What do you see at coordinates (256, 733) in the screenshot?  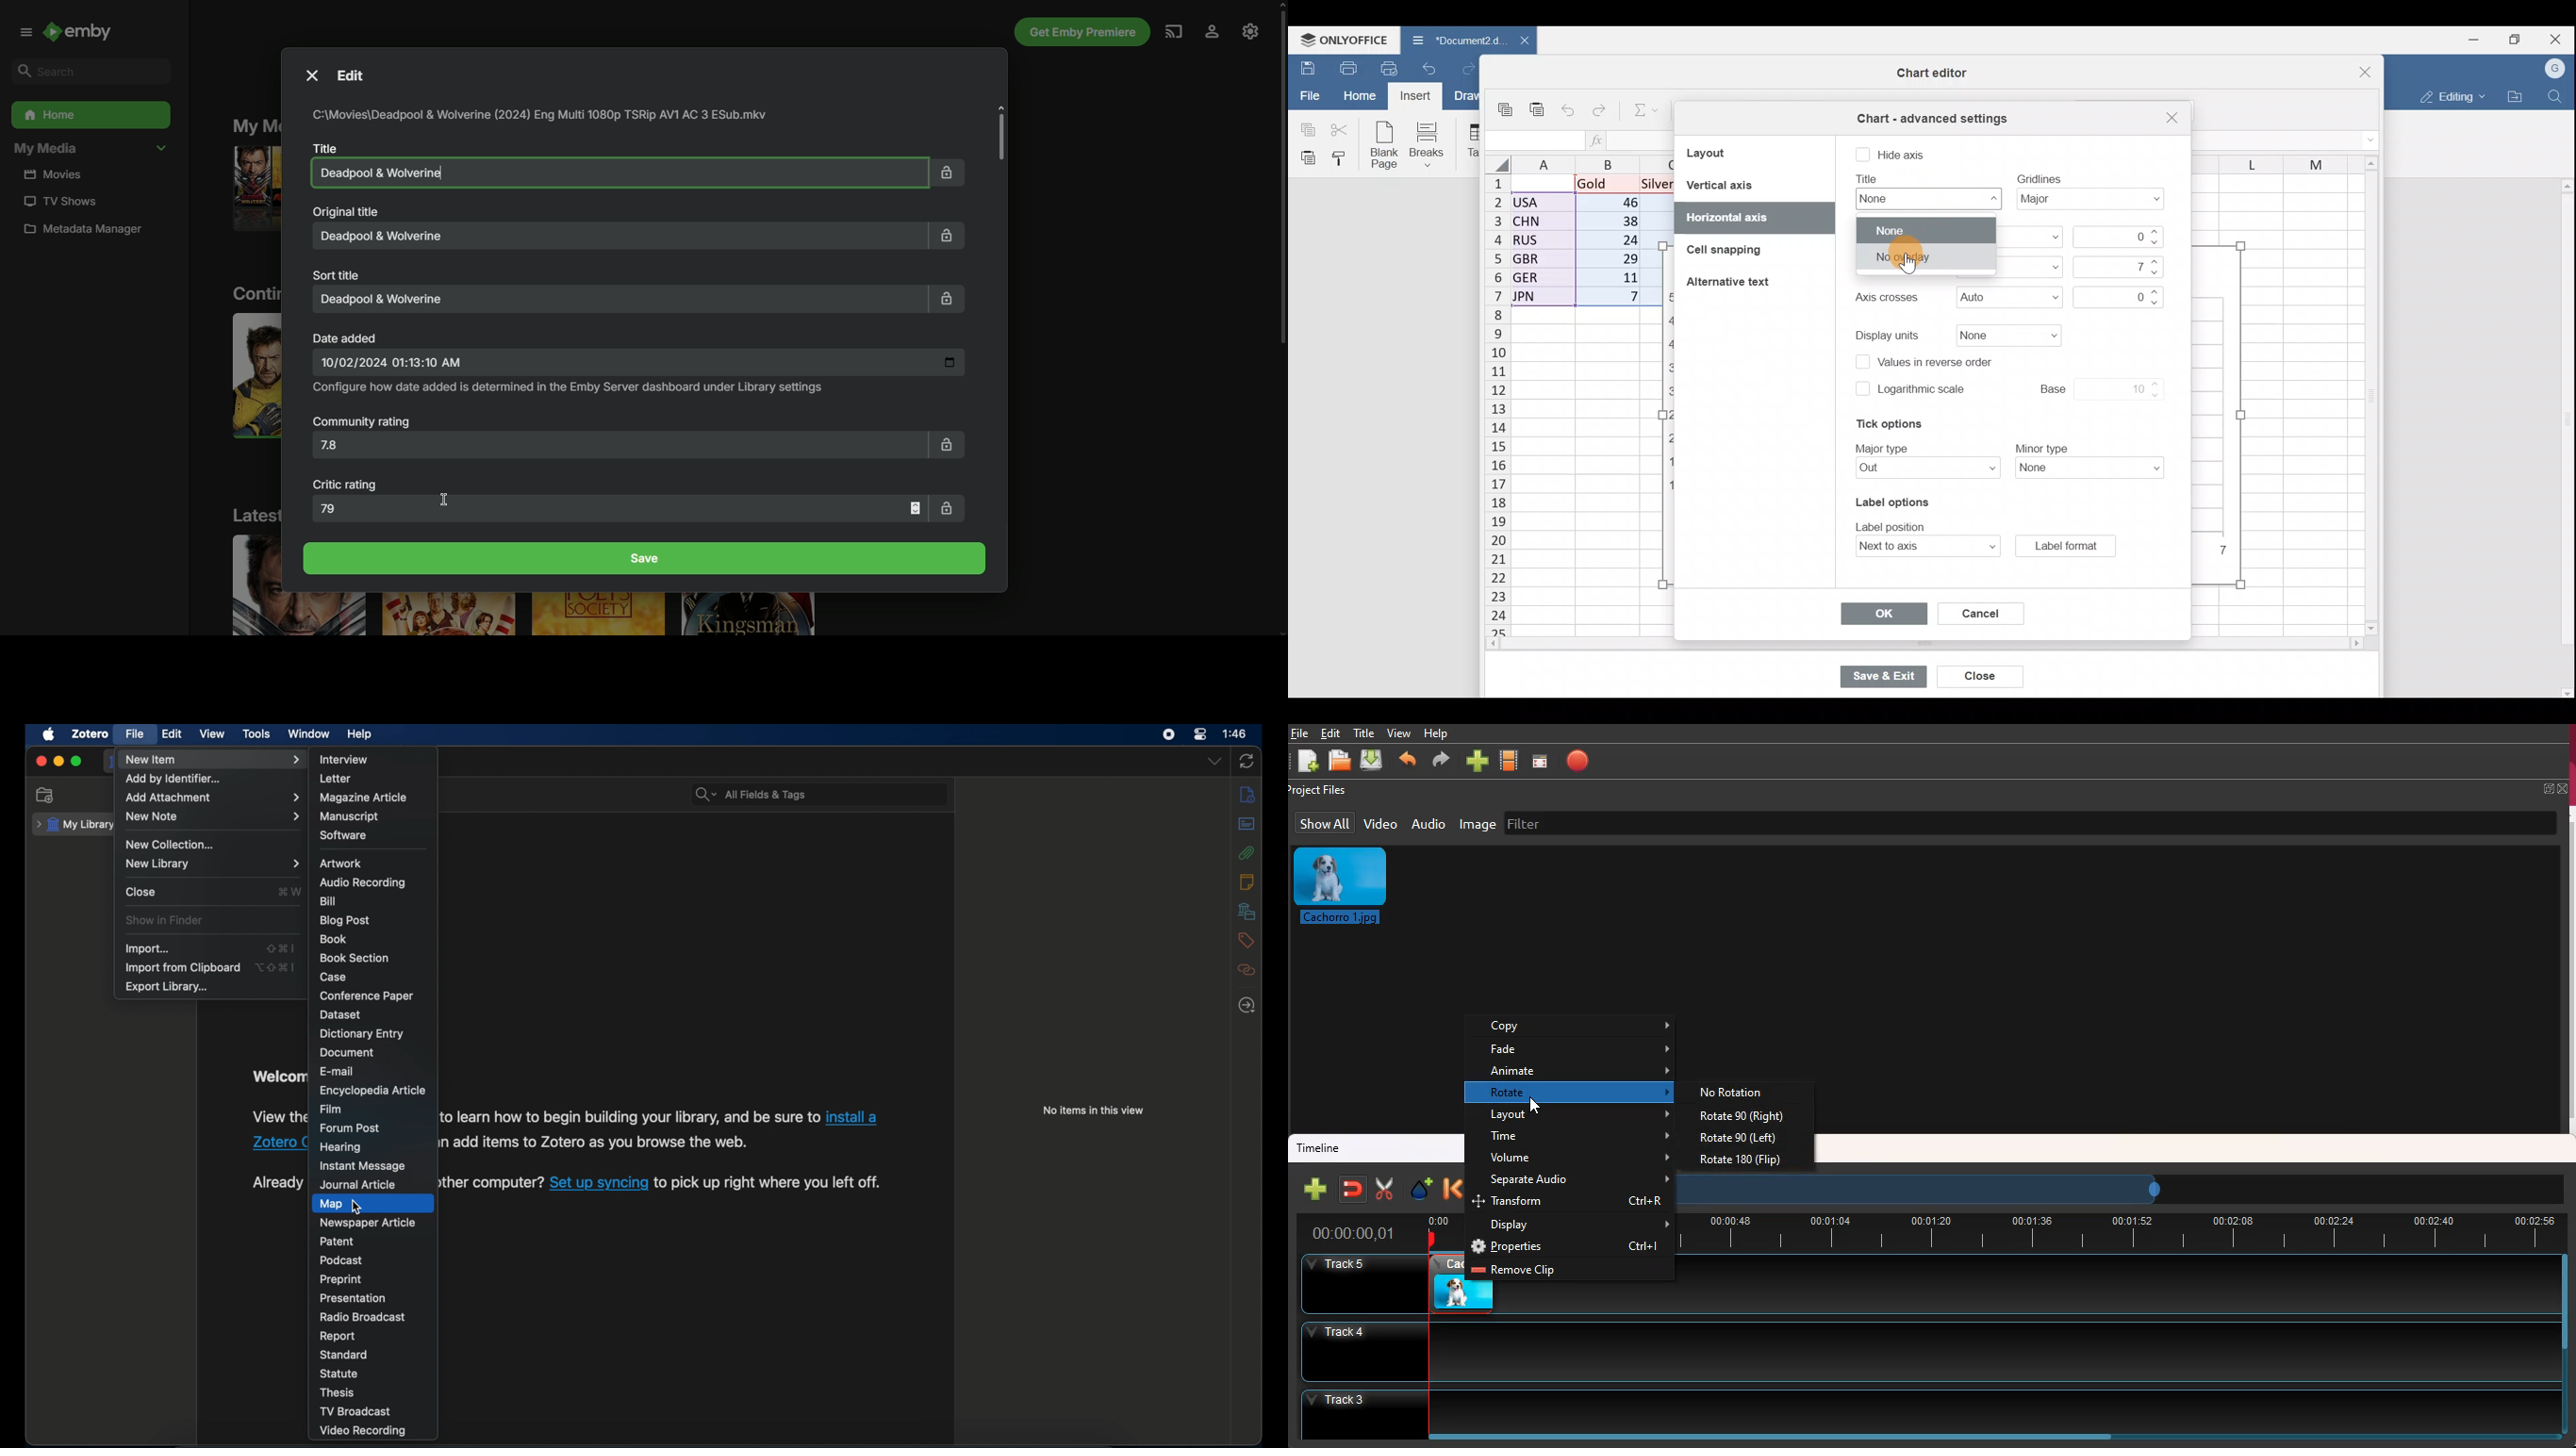 I see `tools` at bounding box center [256, 733].